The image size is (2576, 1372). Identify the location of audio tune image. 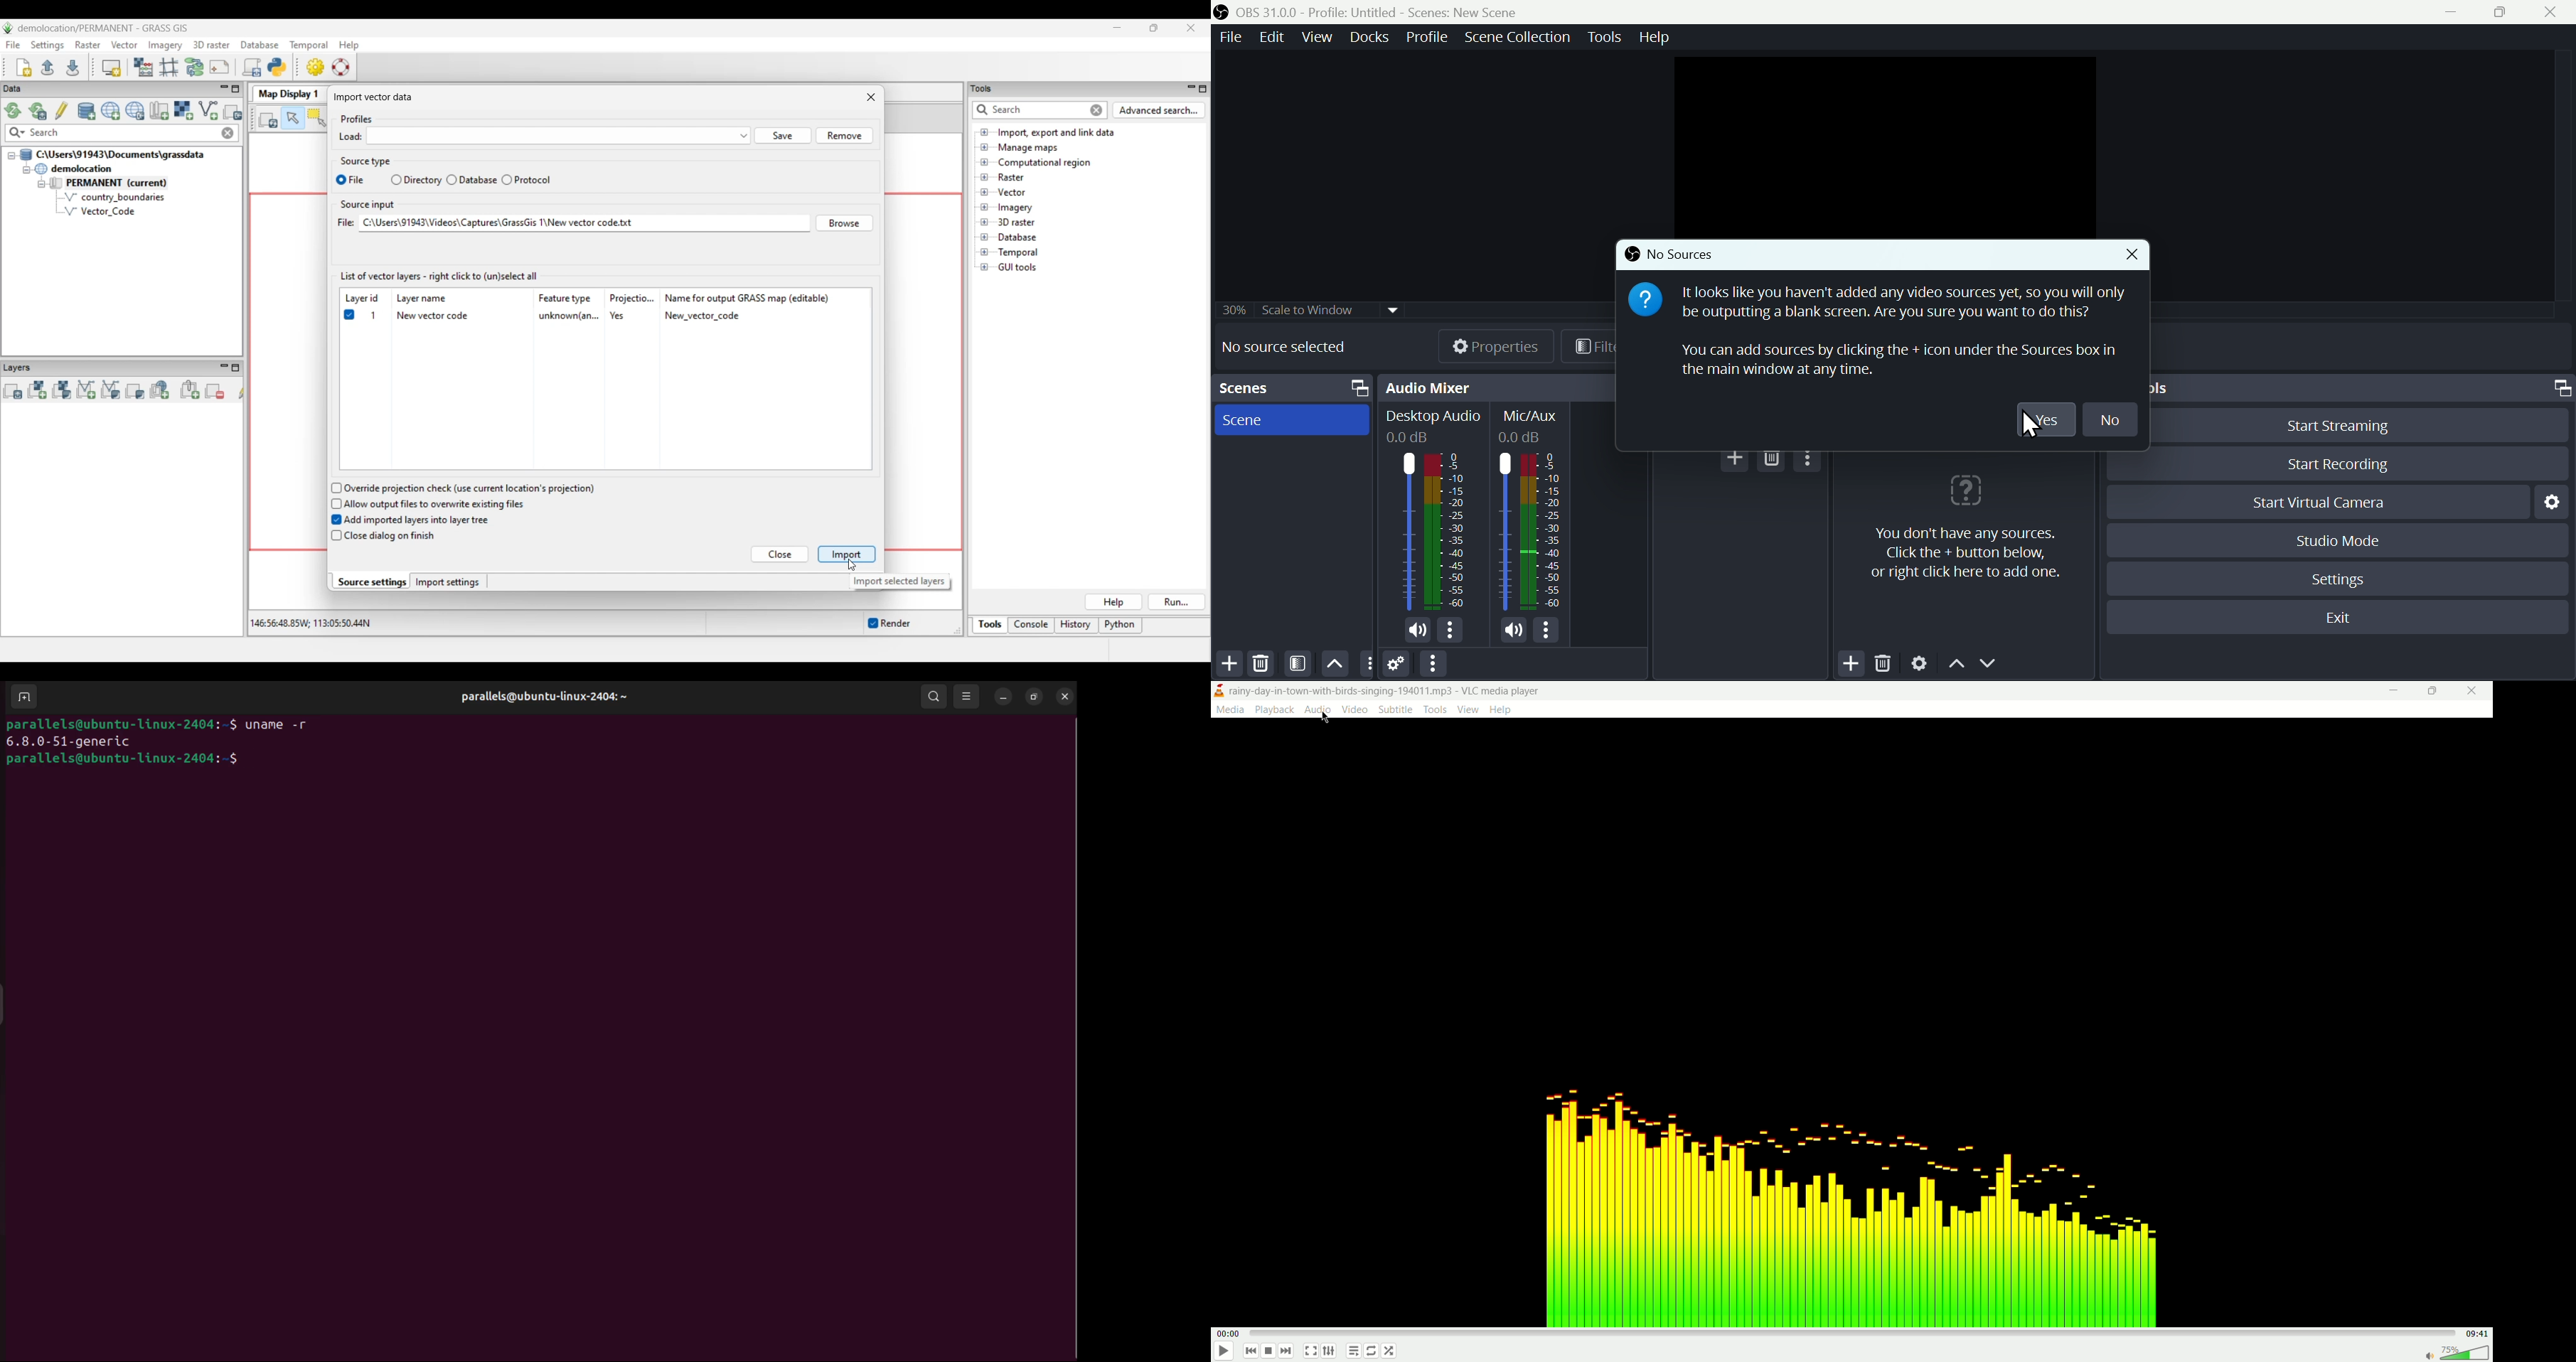
(1848, 1169).